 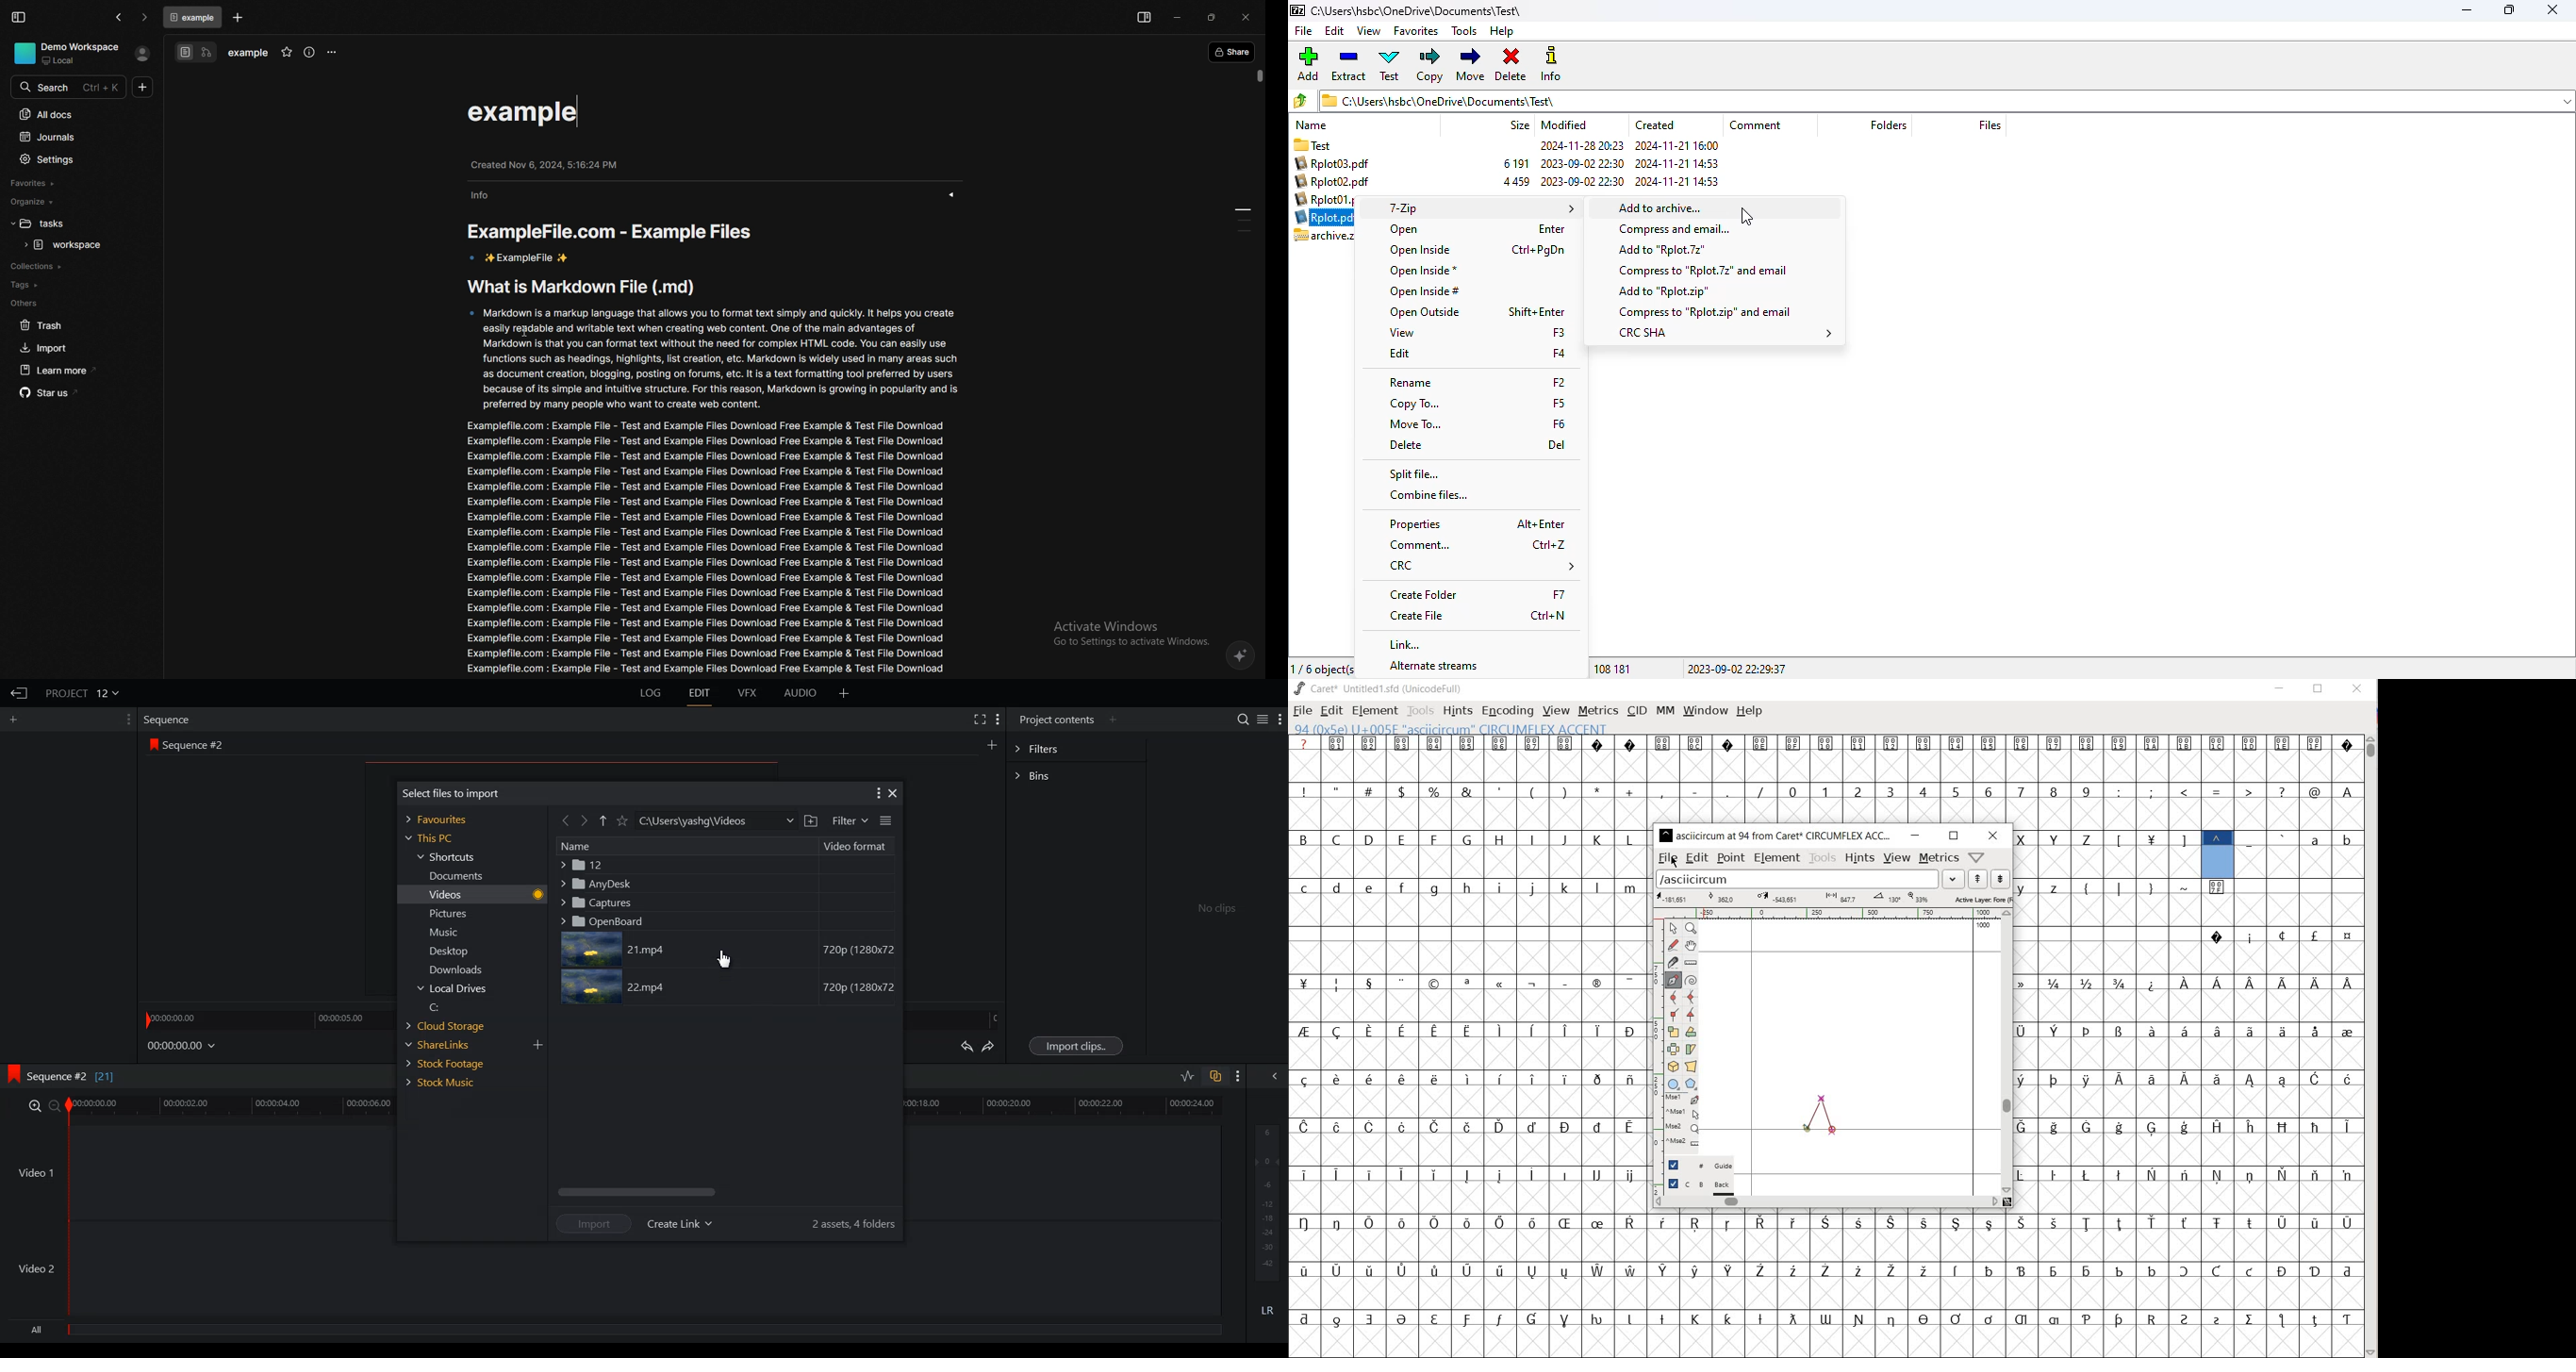 What do you see at coordinates (124, 720) in the screenshot?
I see `Show Setting Menu` at bounding box center [124, 720].